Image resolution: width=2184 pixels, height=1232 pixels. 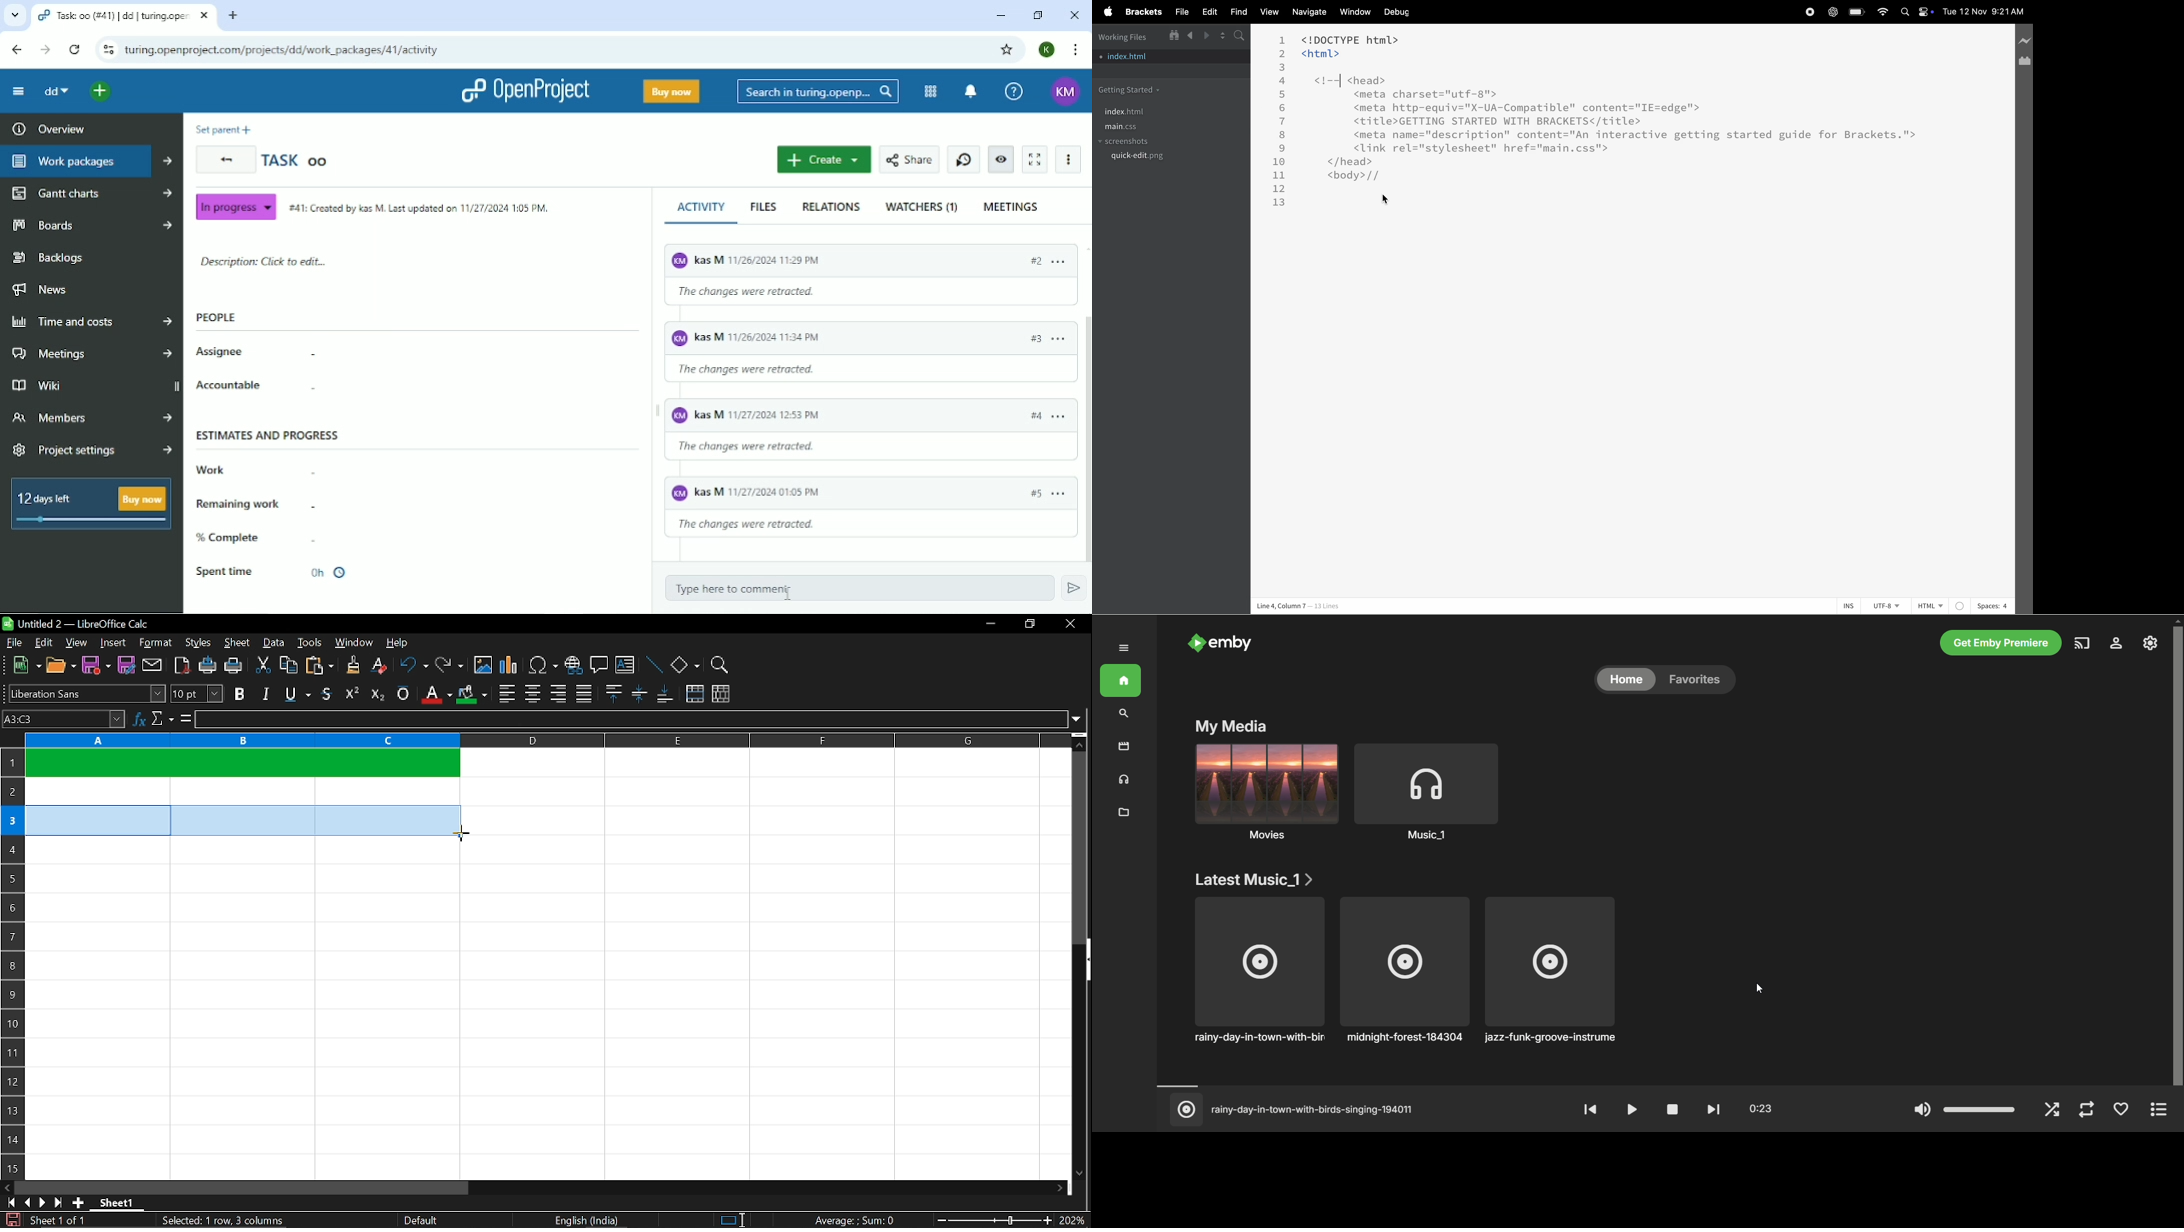 I want to click on Minimize, so click(x=999, y=16).